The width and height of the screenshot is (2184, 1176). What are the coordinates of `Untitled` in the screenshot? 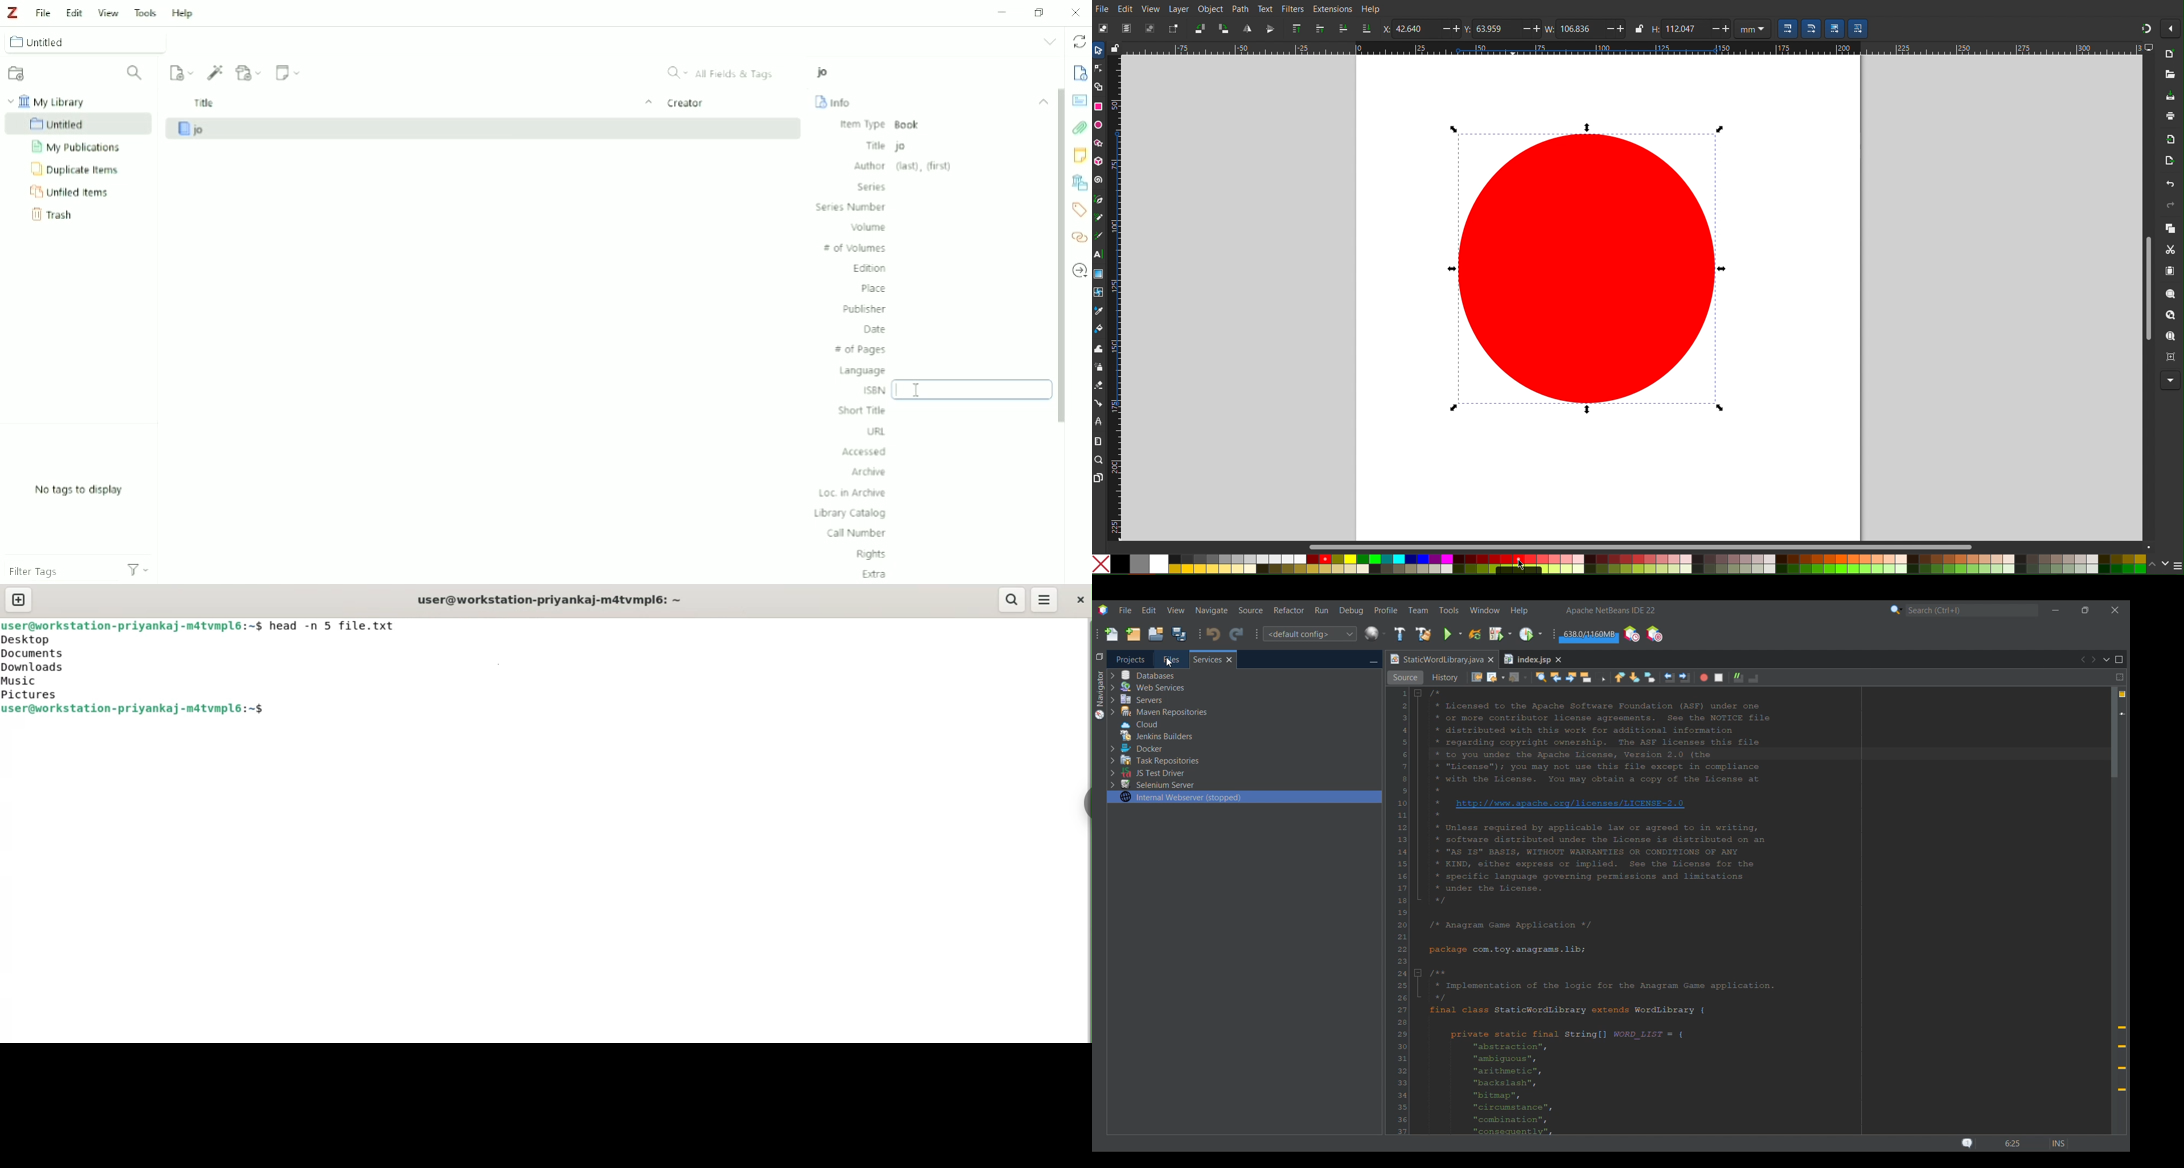 It's located at (79, 124).